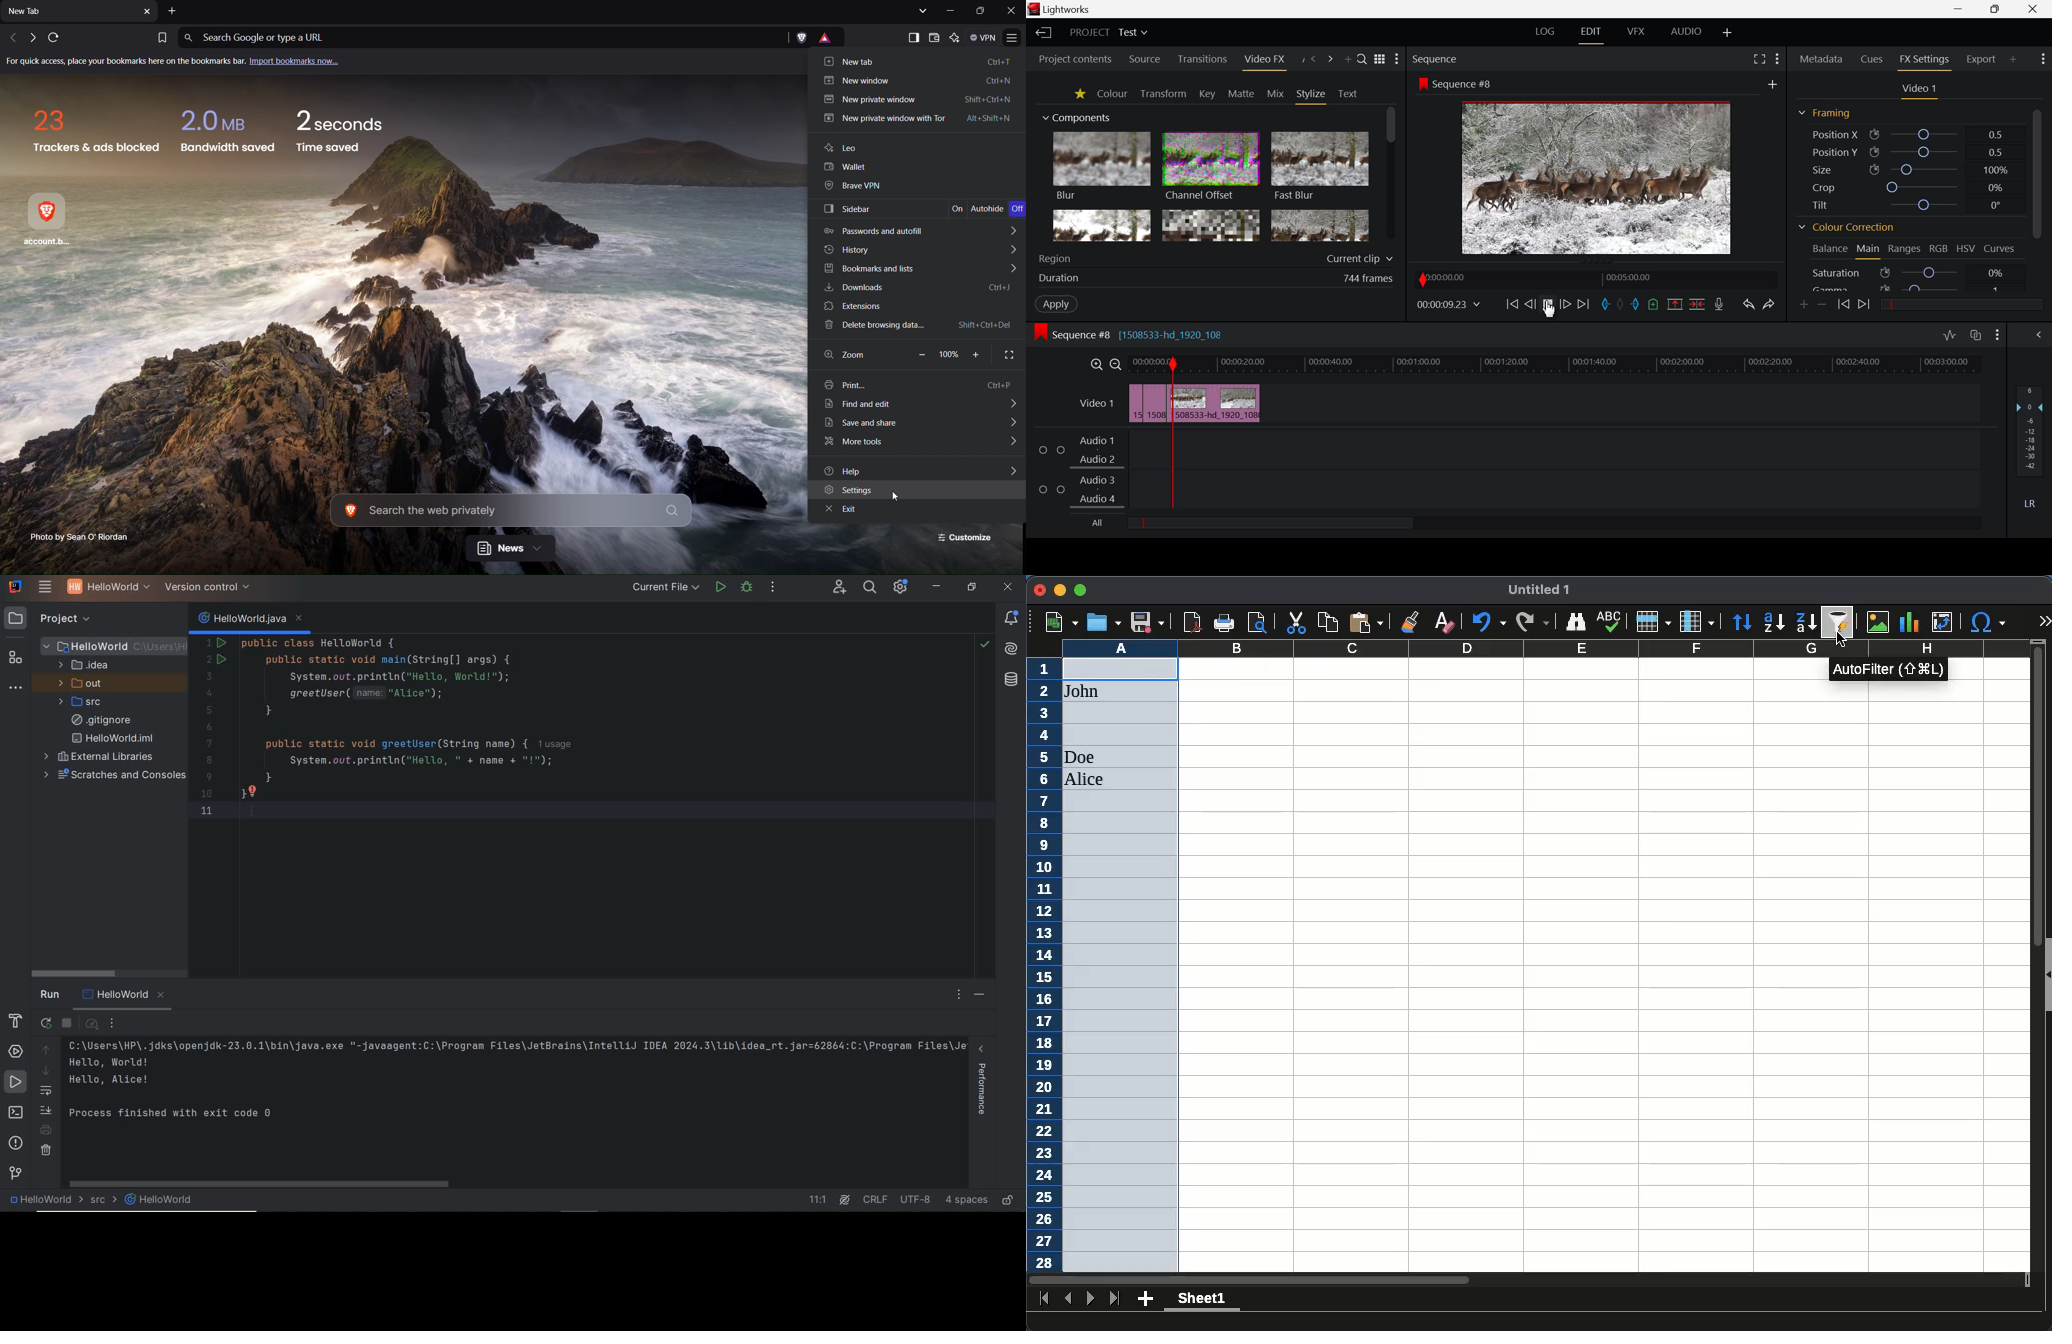 Image resolution: width=2072 pixels, height=1344 pixels. I want to click on Redo, so click(1768, 306).